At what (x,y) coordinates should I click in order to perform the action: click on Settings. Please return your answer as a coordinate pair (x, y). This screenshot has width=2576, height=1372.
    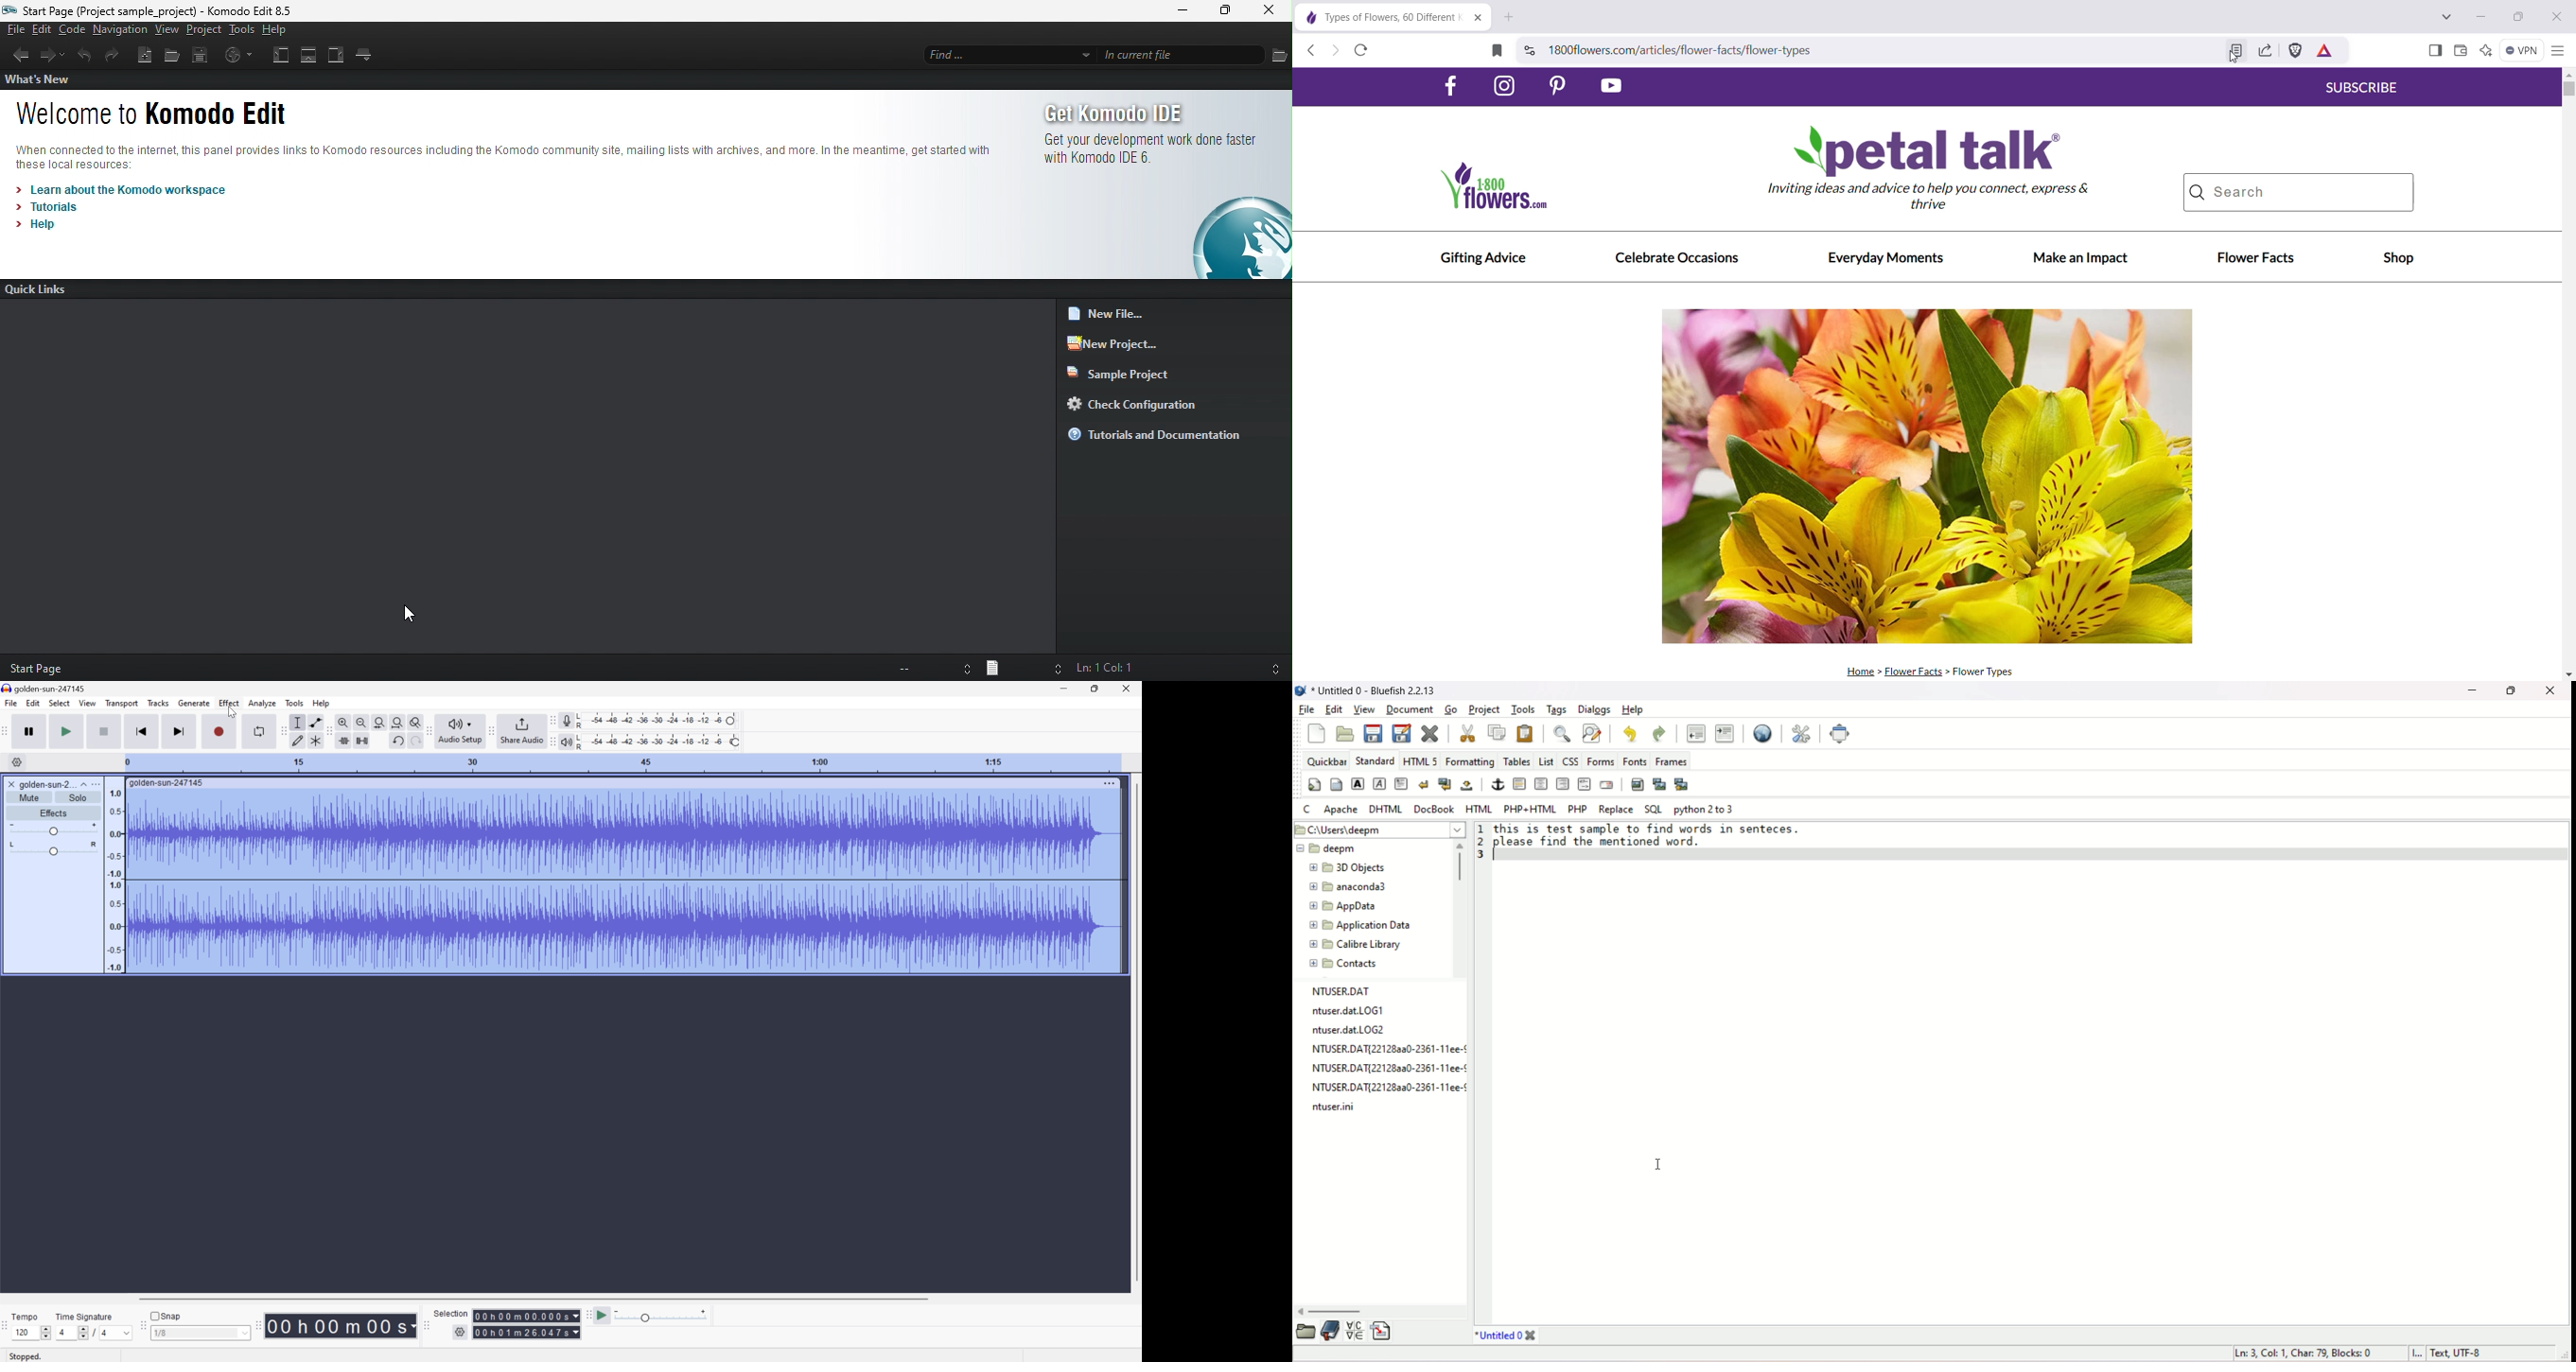
    Looking at the image, I should click on (460, 1333).